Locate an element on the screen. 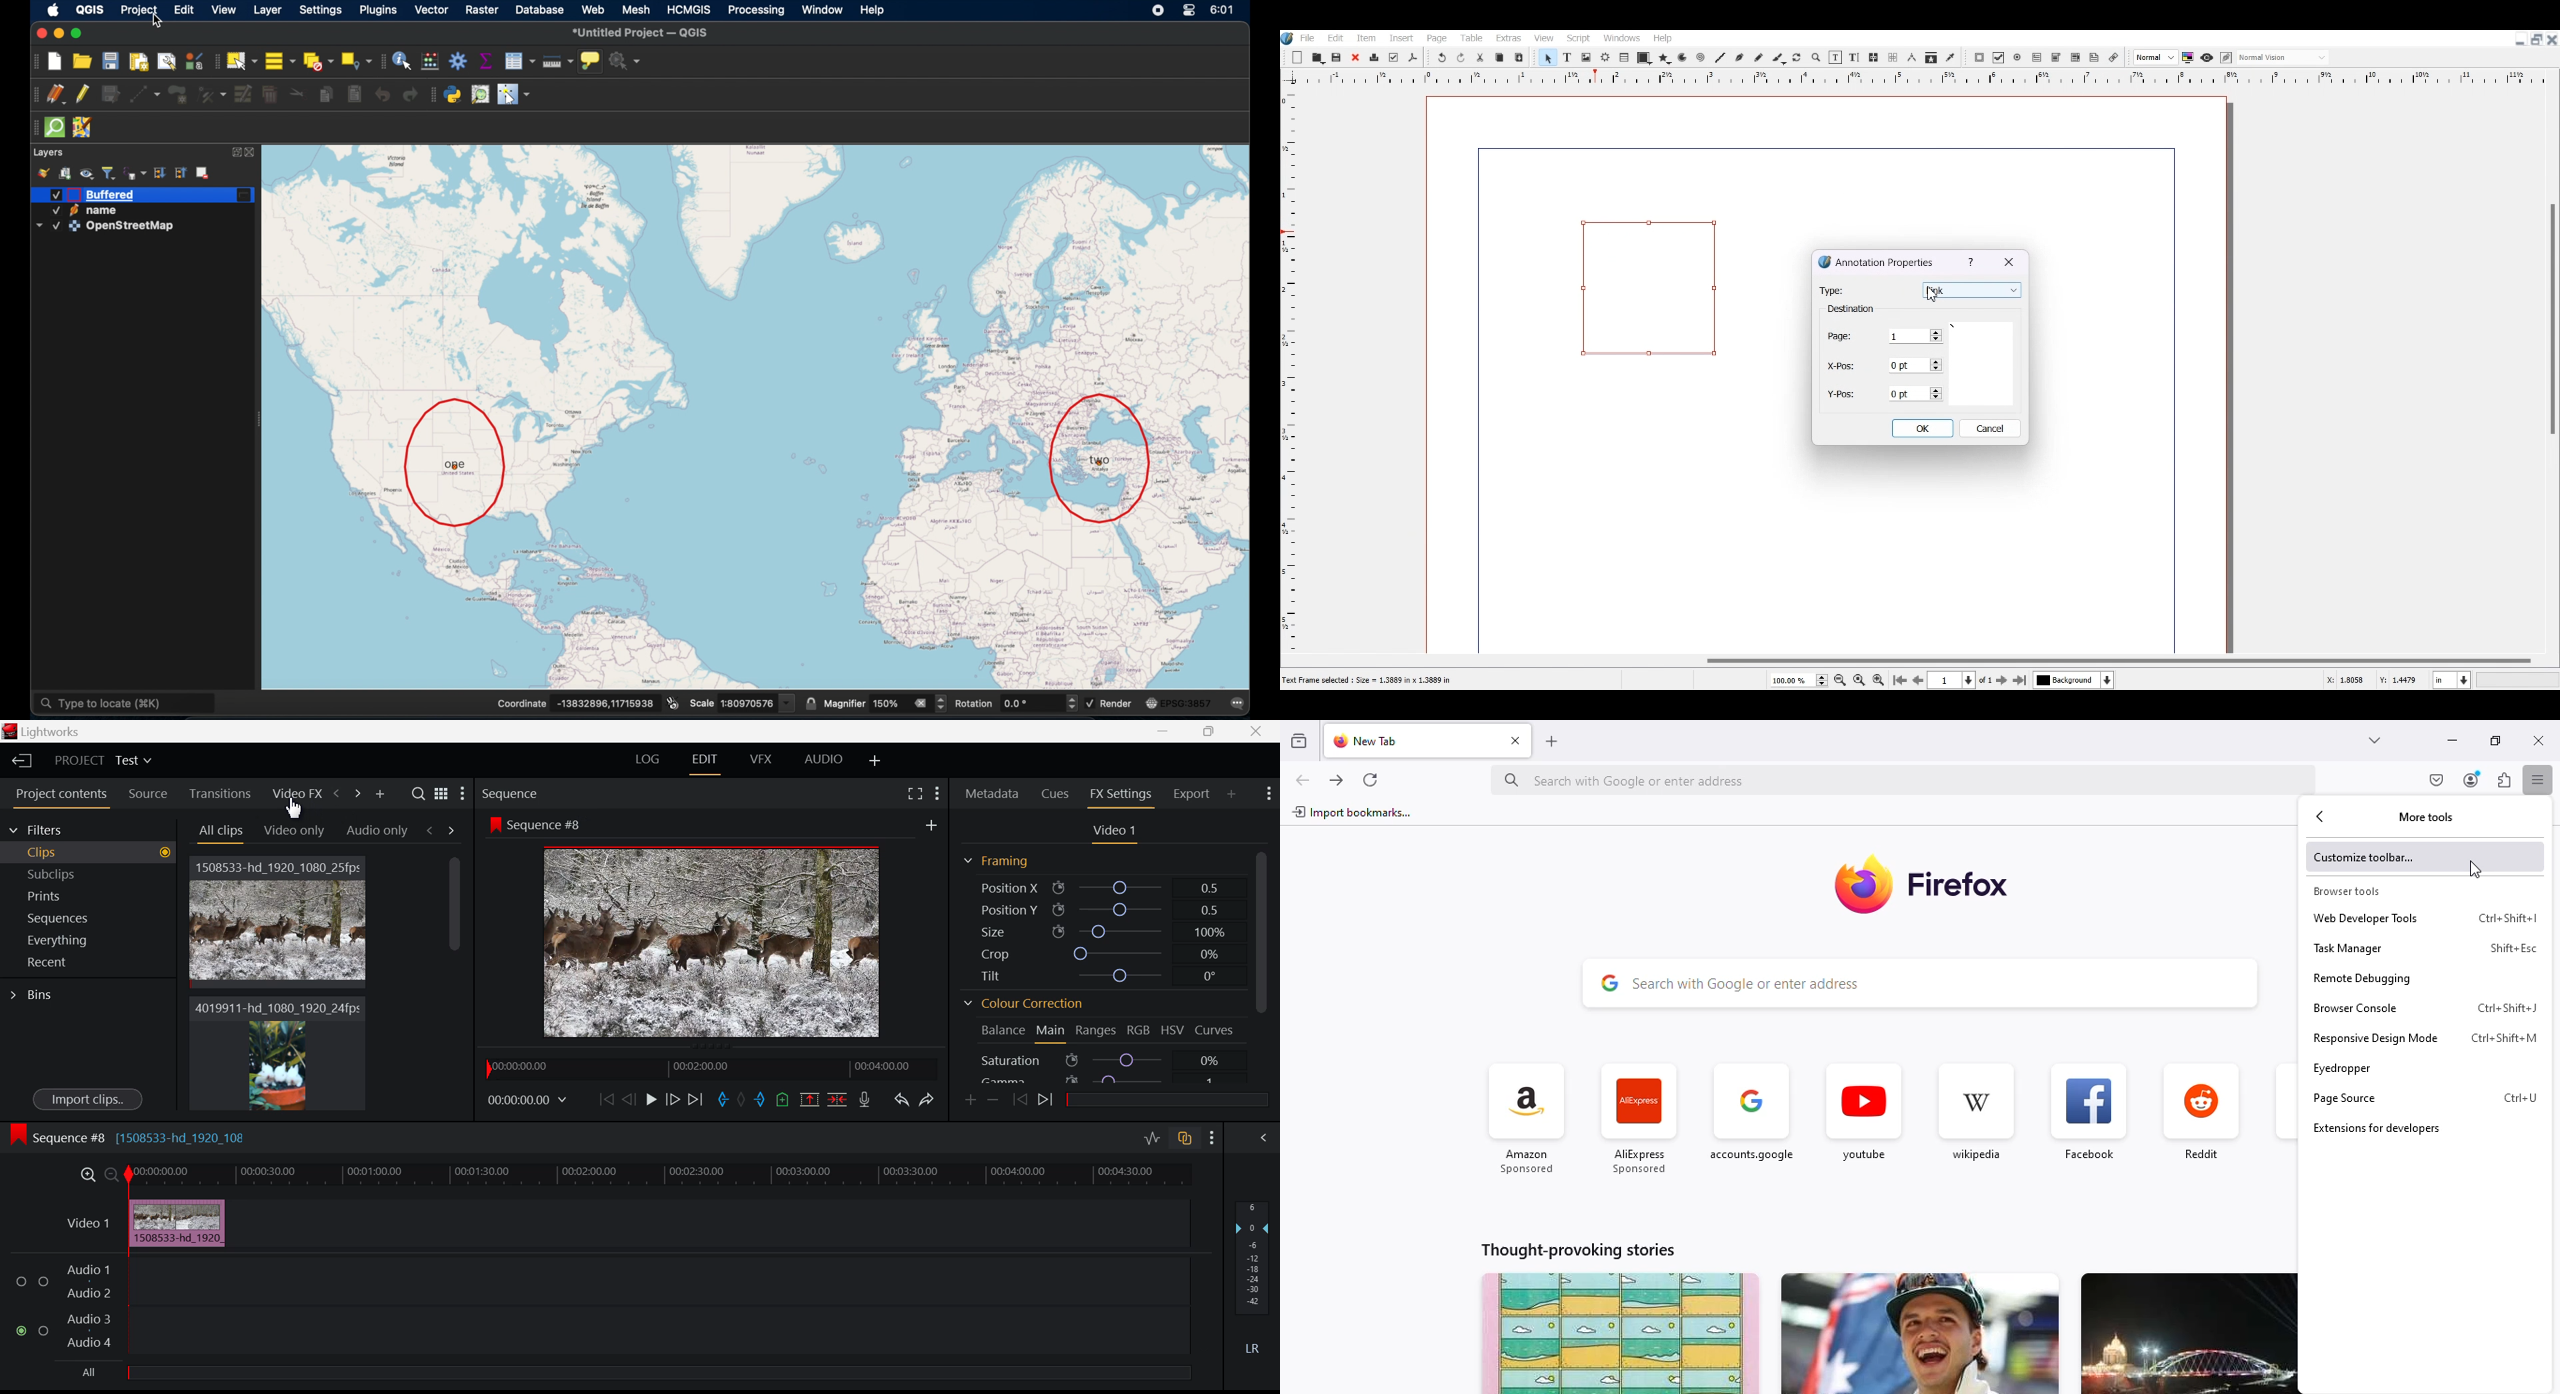 The height and width of the screenshot is (1400, 2576). Save is located at coordinates (1338, 57).